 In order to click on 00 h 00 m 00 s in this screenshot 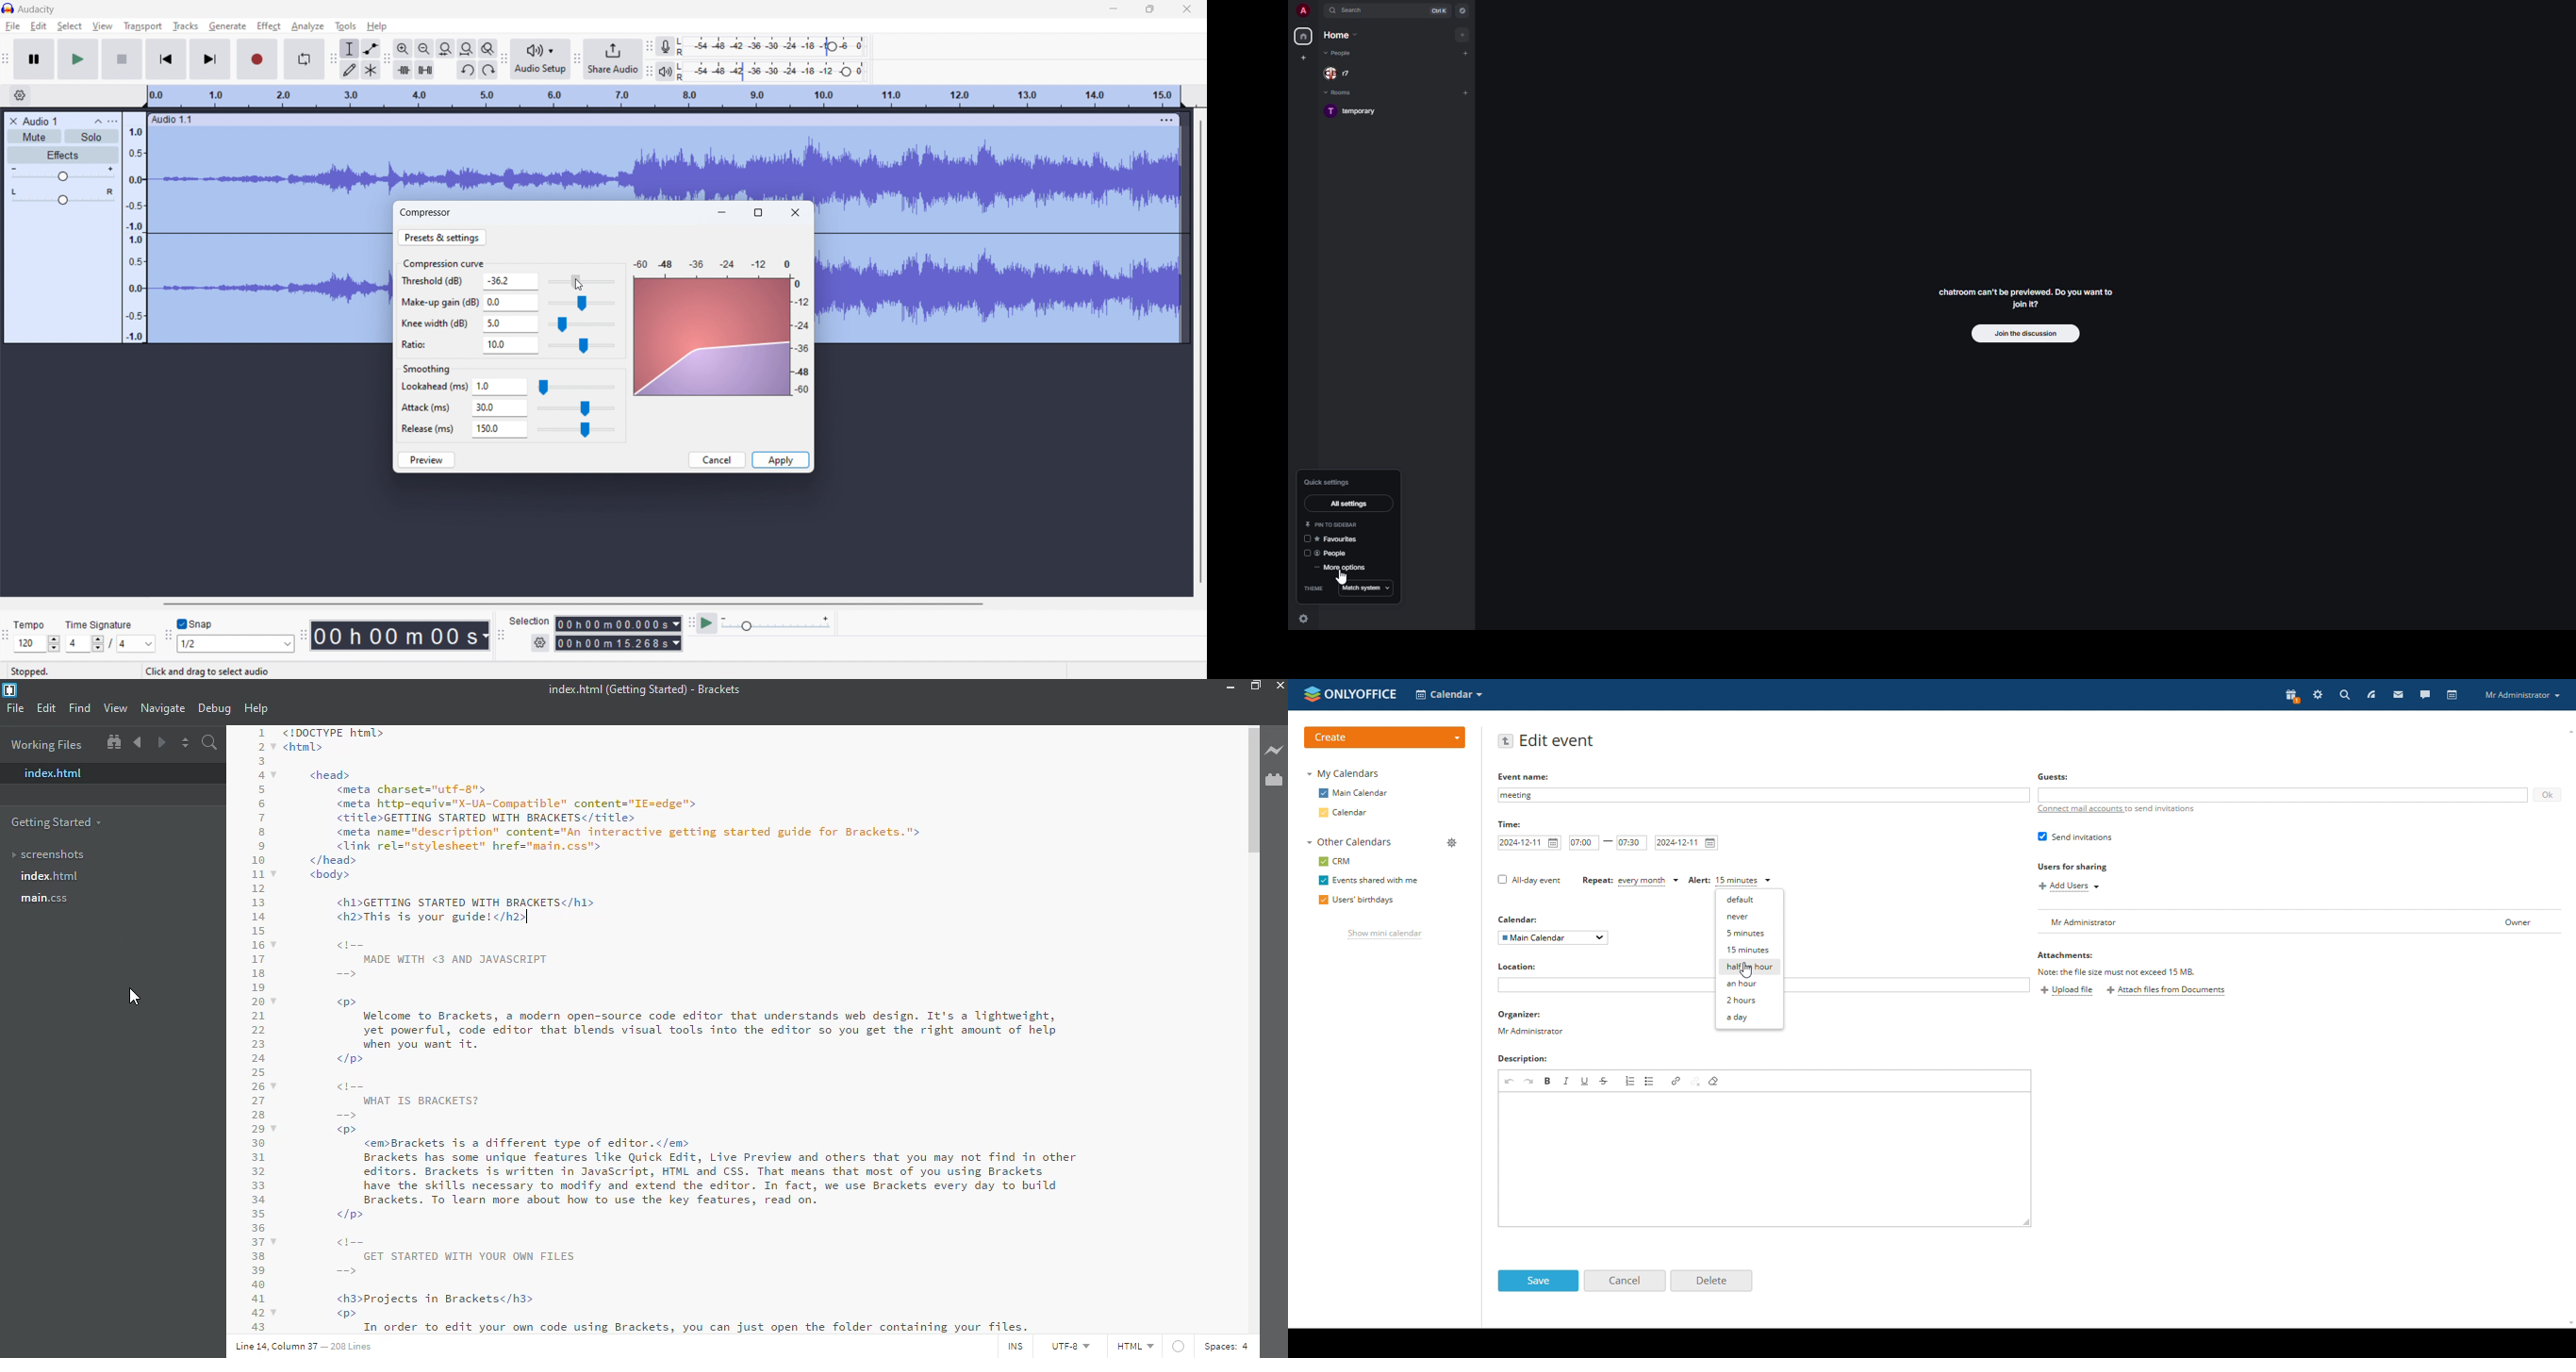, I will do `click(400, 632)`.